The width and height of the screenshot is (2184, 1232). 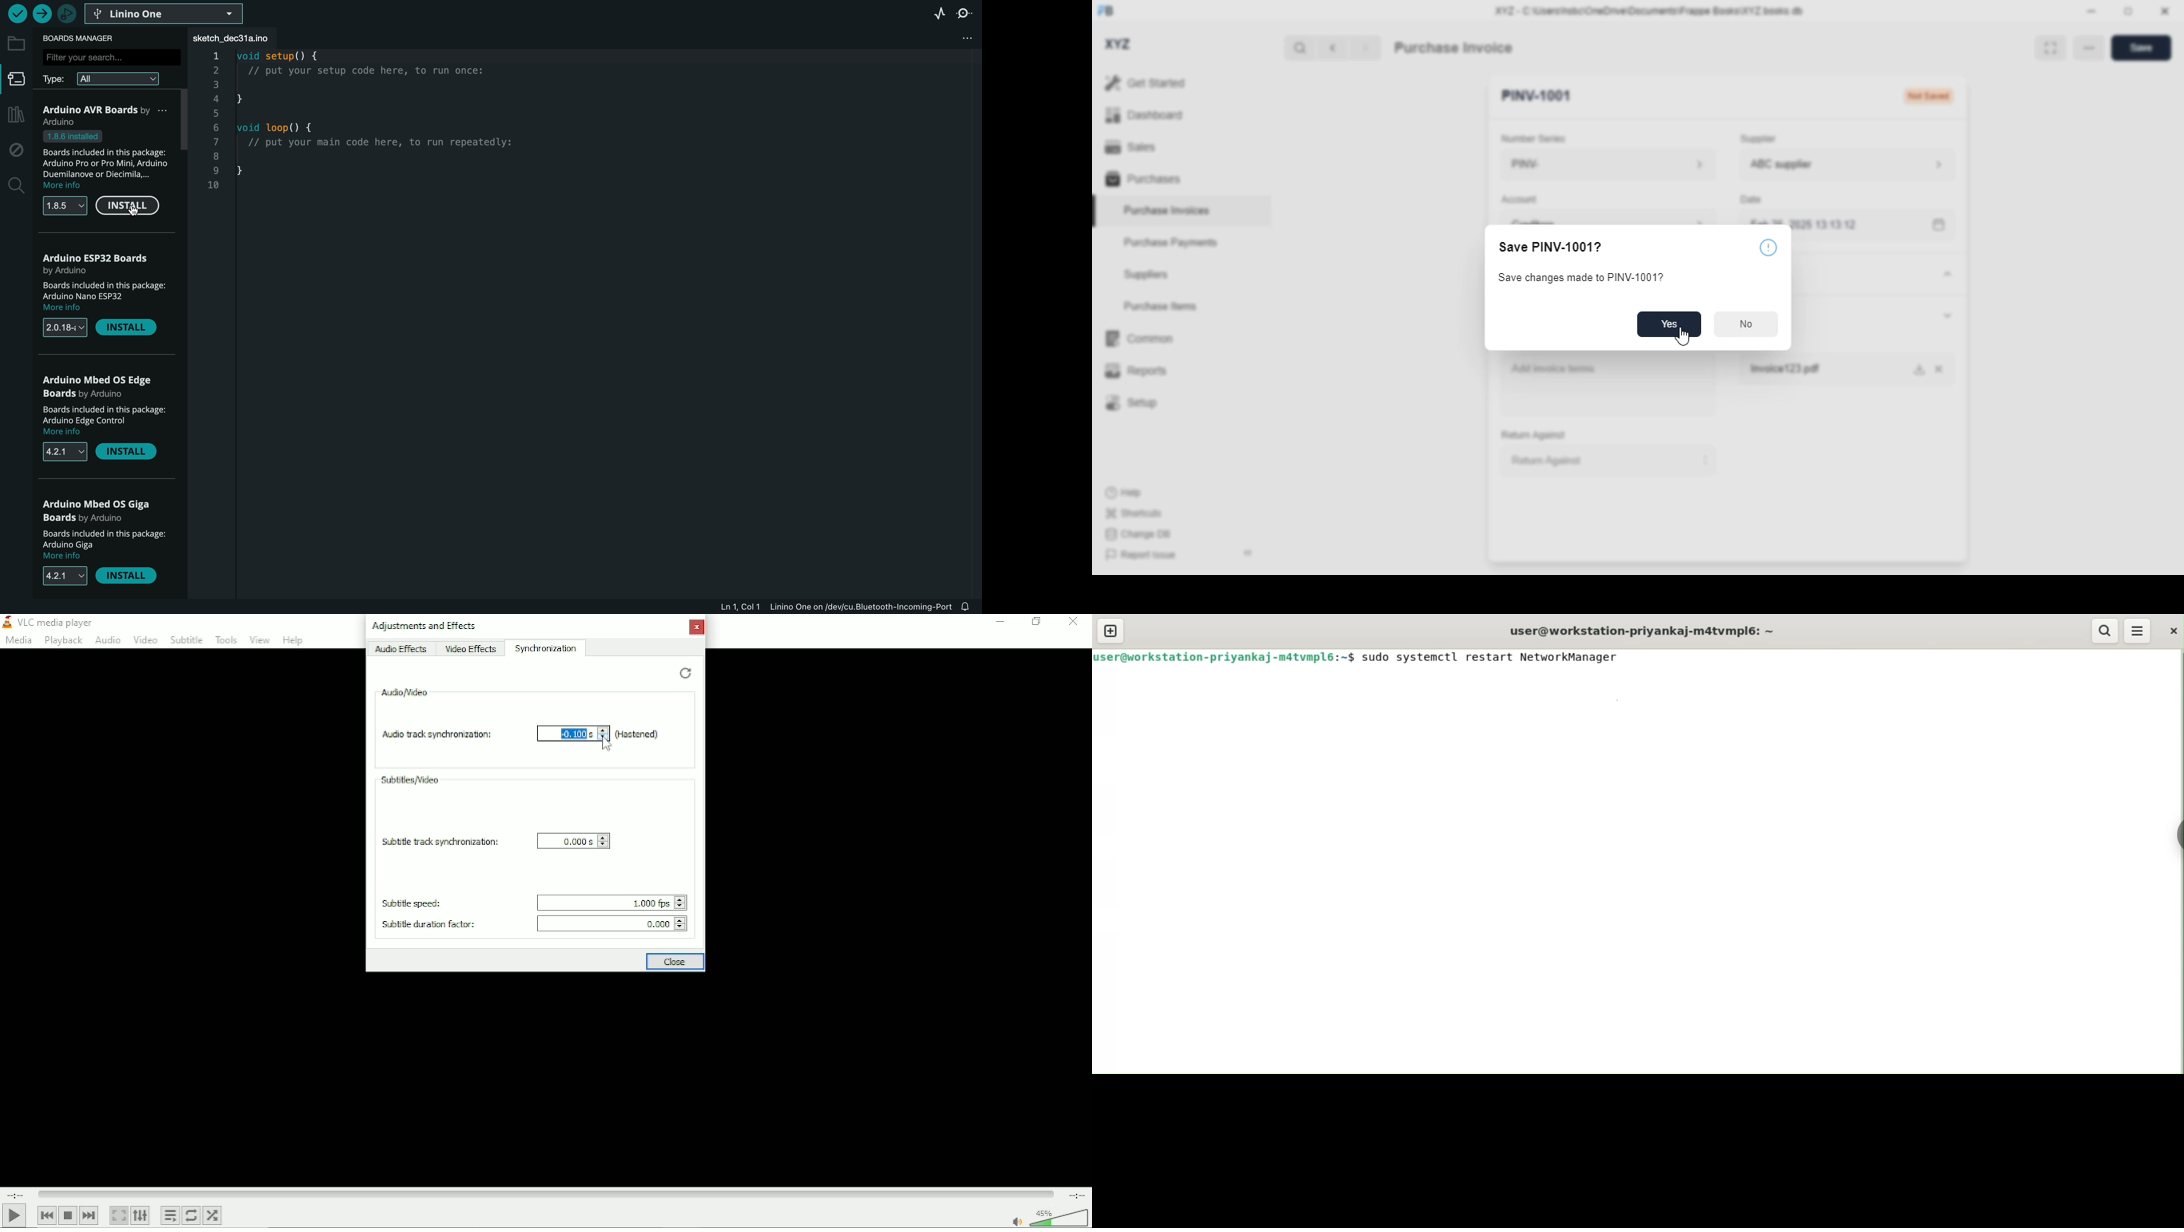 What do you see at coordinates (1929, 96) in the screenshot?
I see `Not saved` at bounding box center [1929, 96].